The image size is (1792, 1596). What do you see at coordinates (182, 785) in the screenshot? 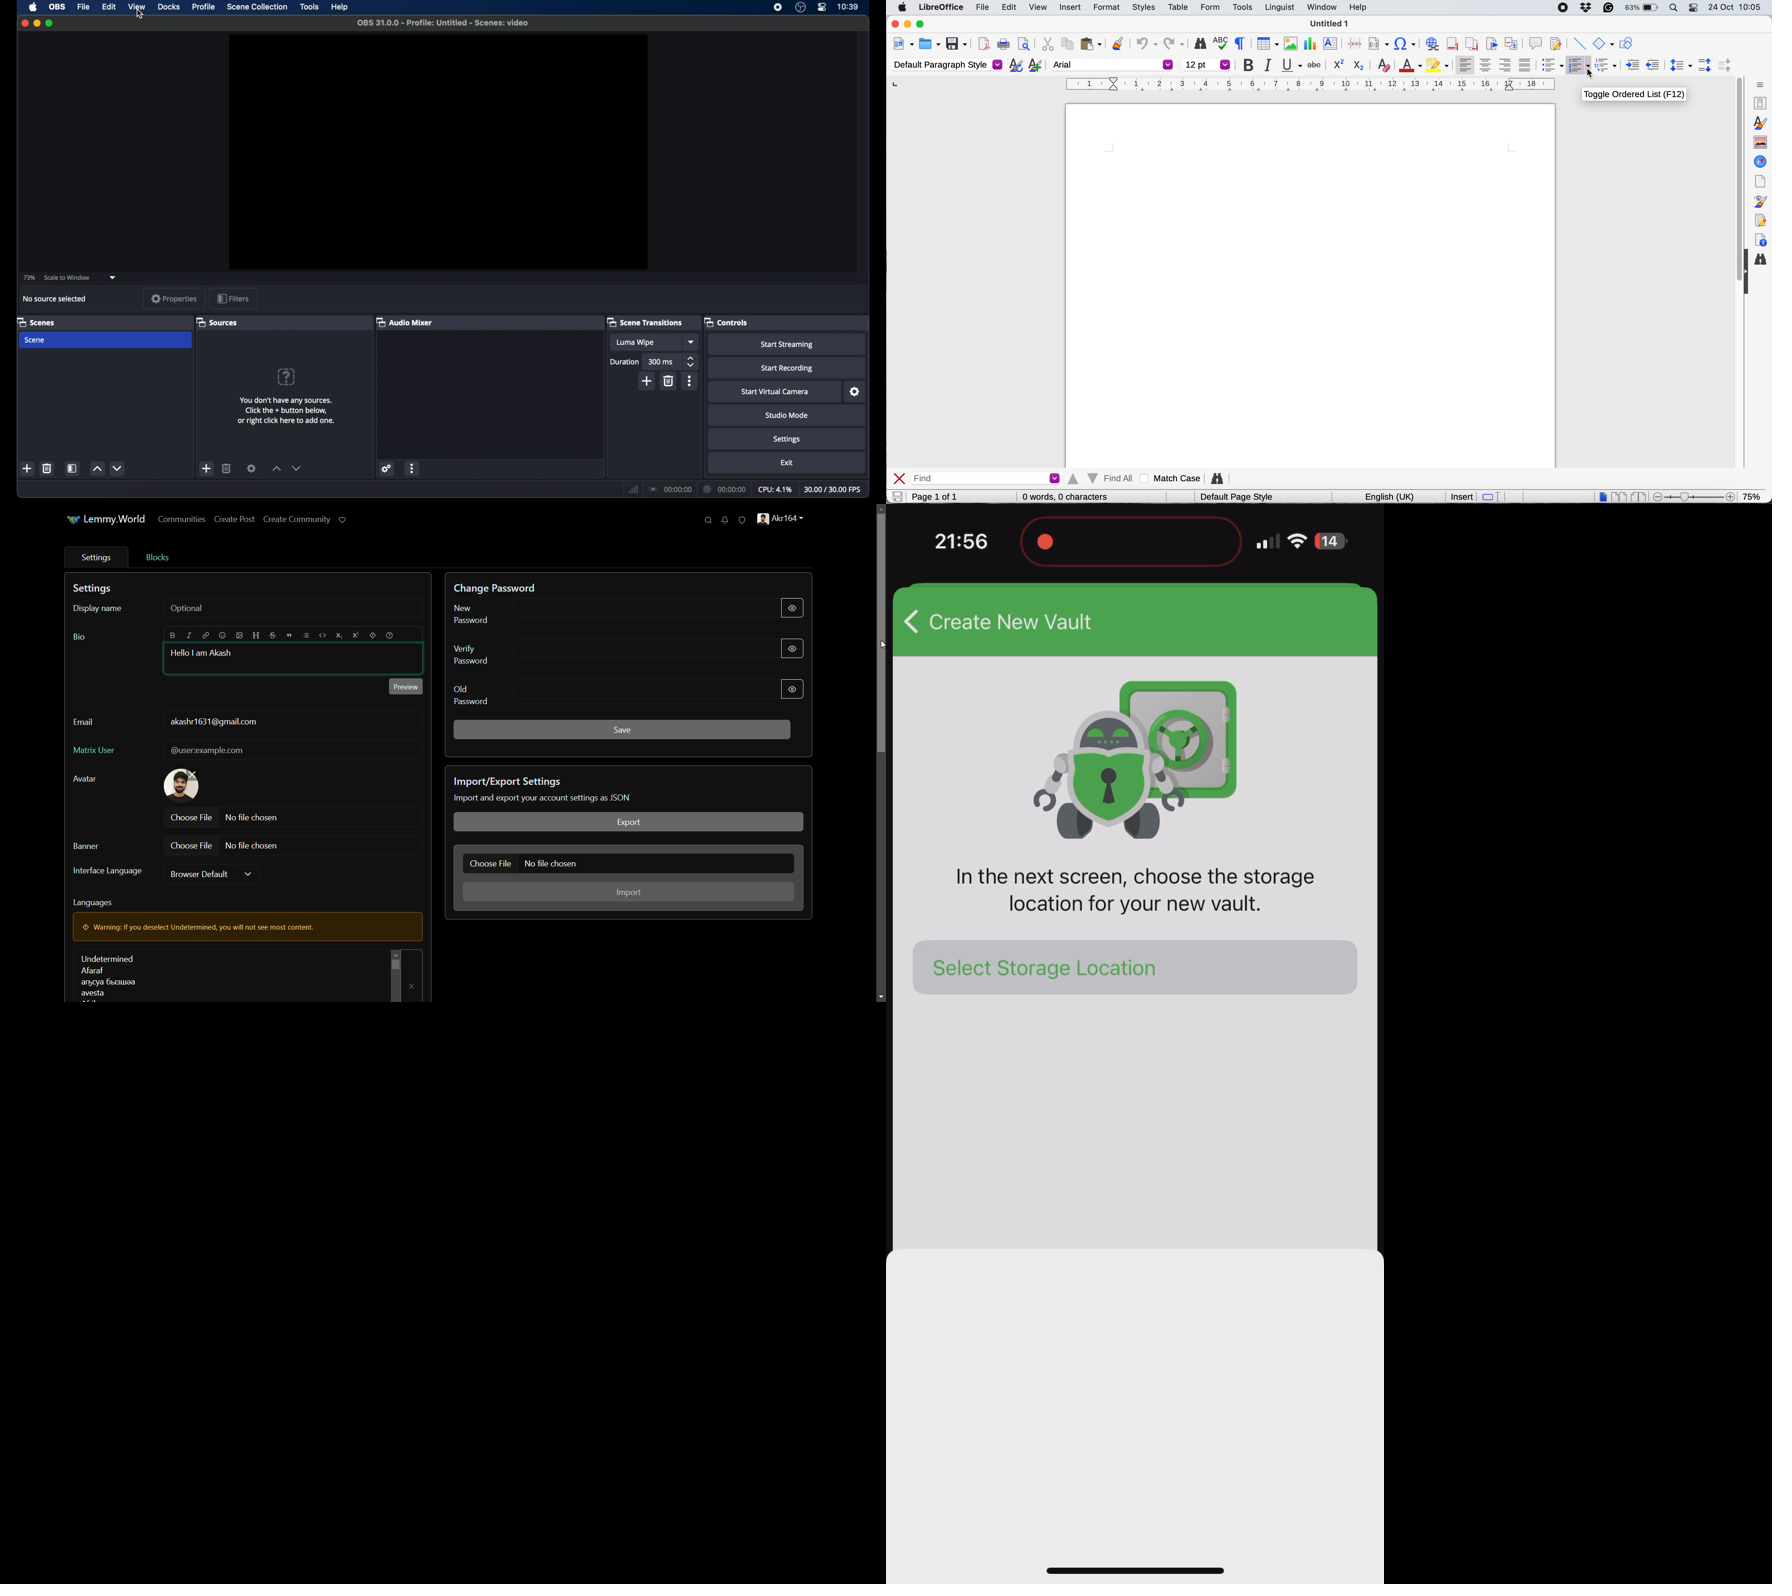
I see `profile picture` at bounding box center [182, 785].